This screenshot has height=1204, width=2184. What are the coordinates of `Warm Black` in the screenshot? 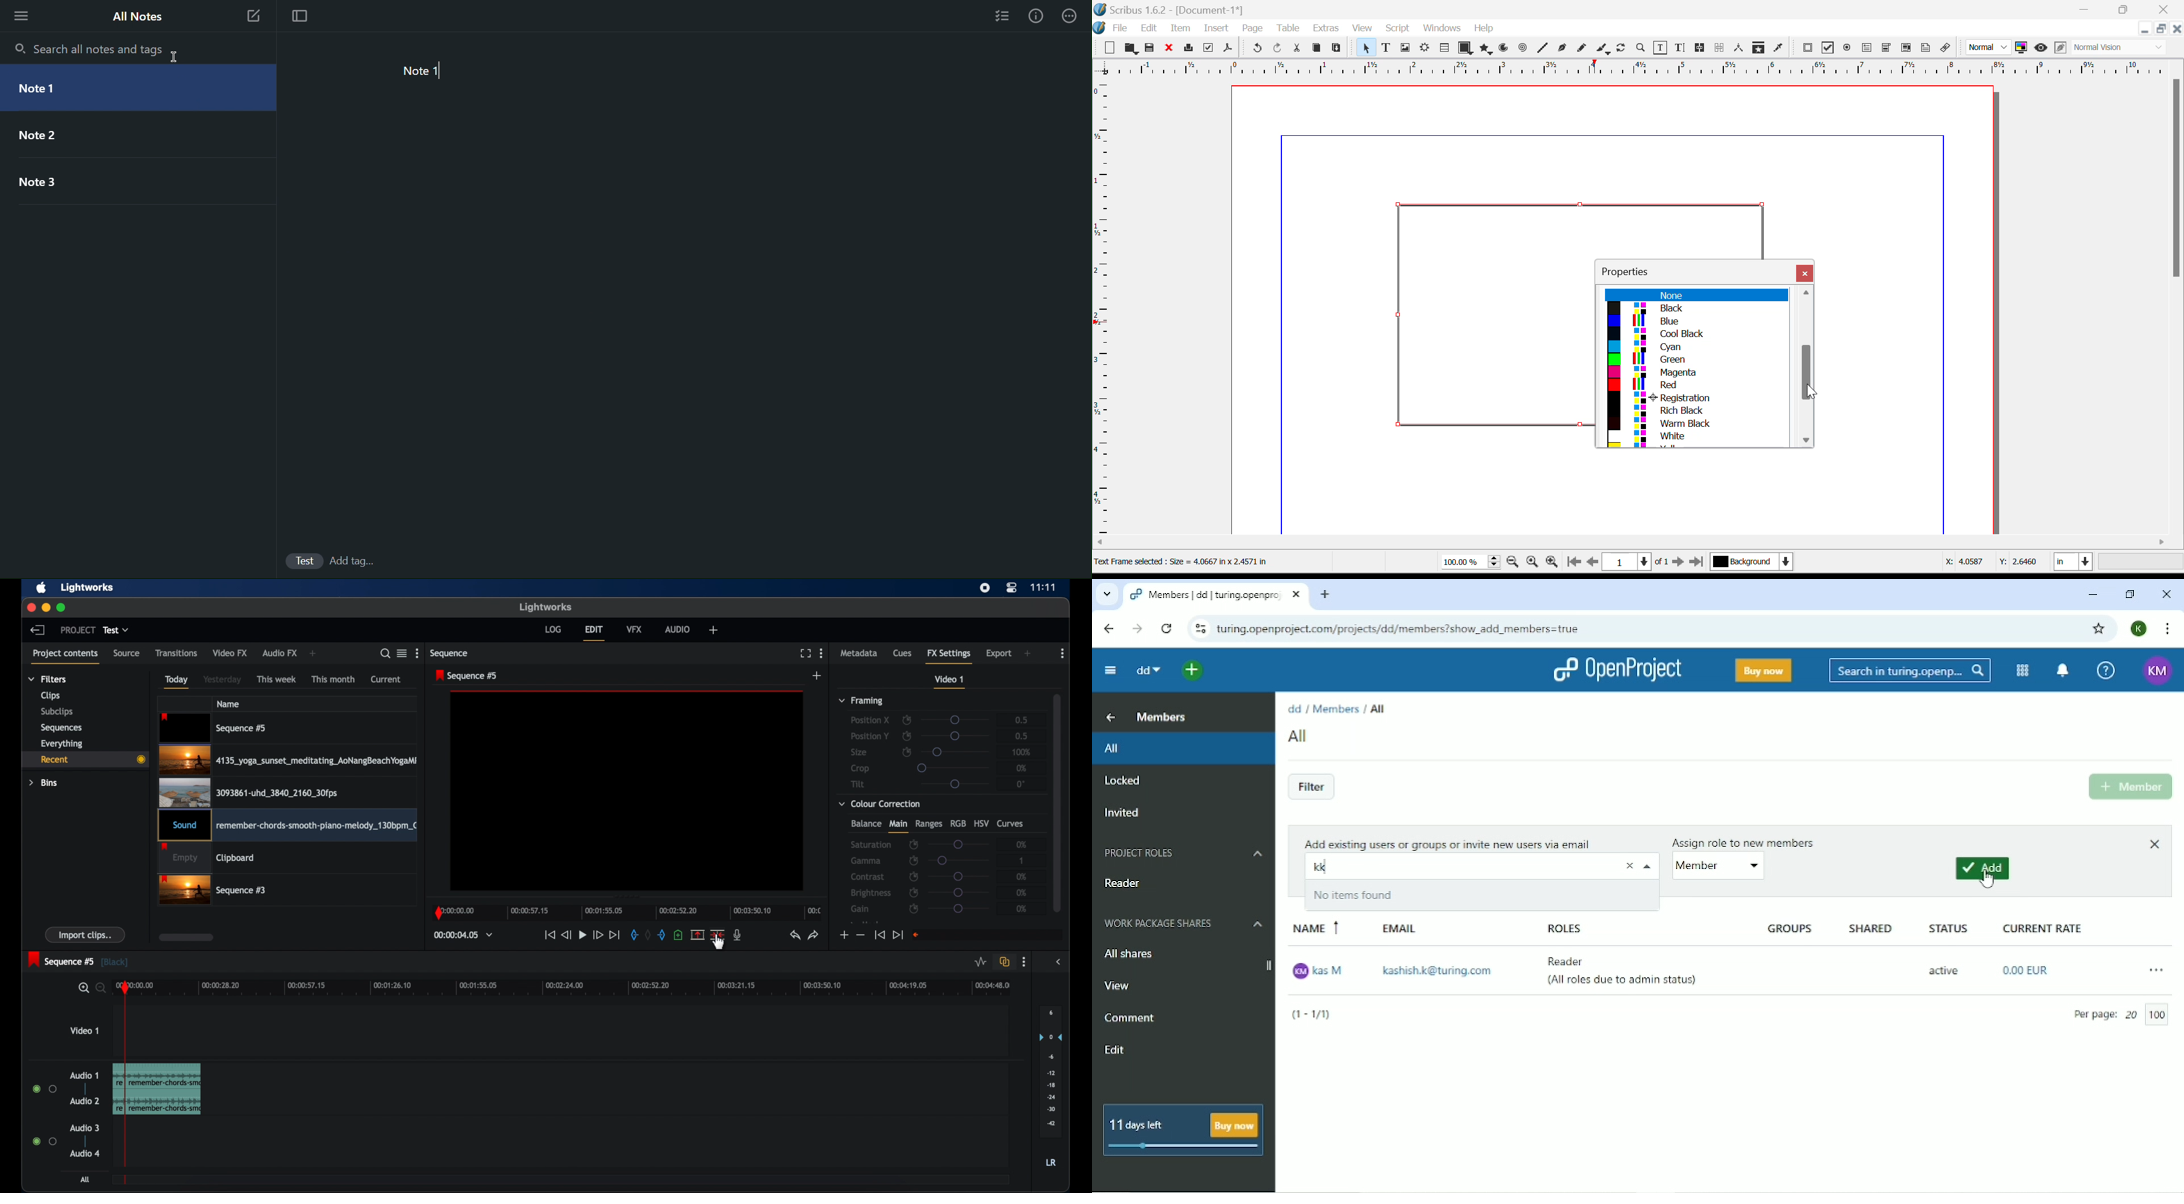 It's located at (1693, 423).